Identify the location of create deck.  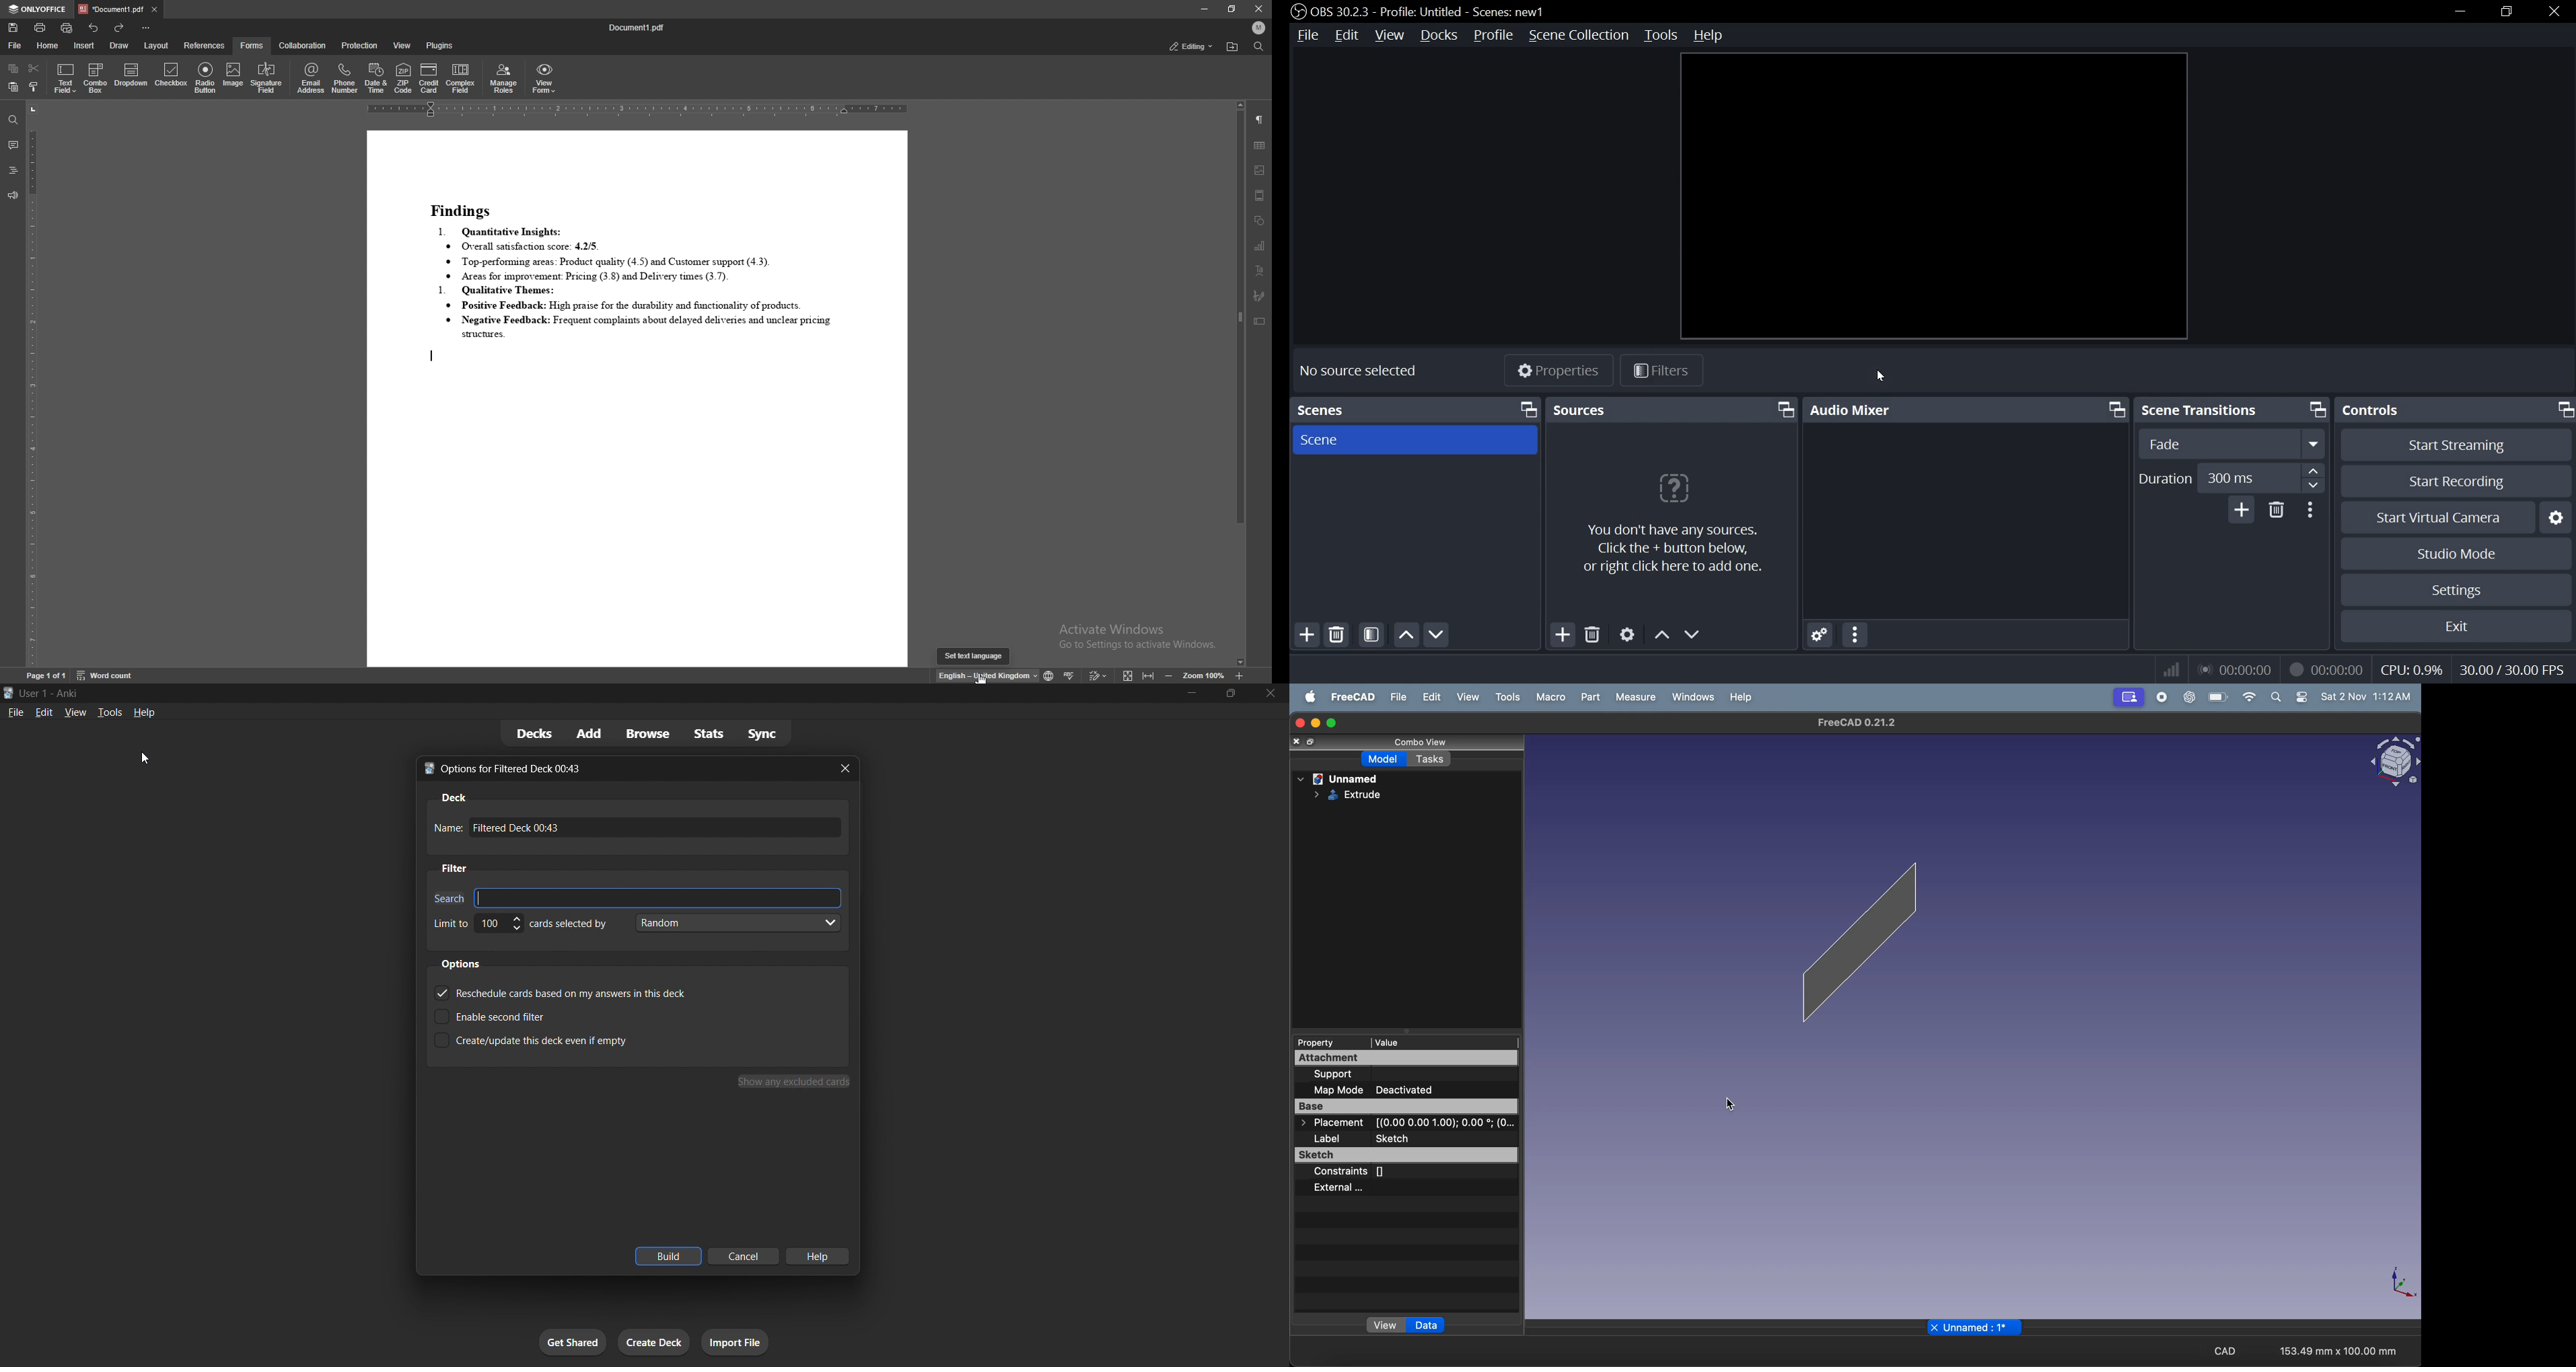
(651, 1345).